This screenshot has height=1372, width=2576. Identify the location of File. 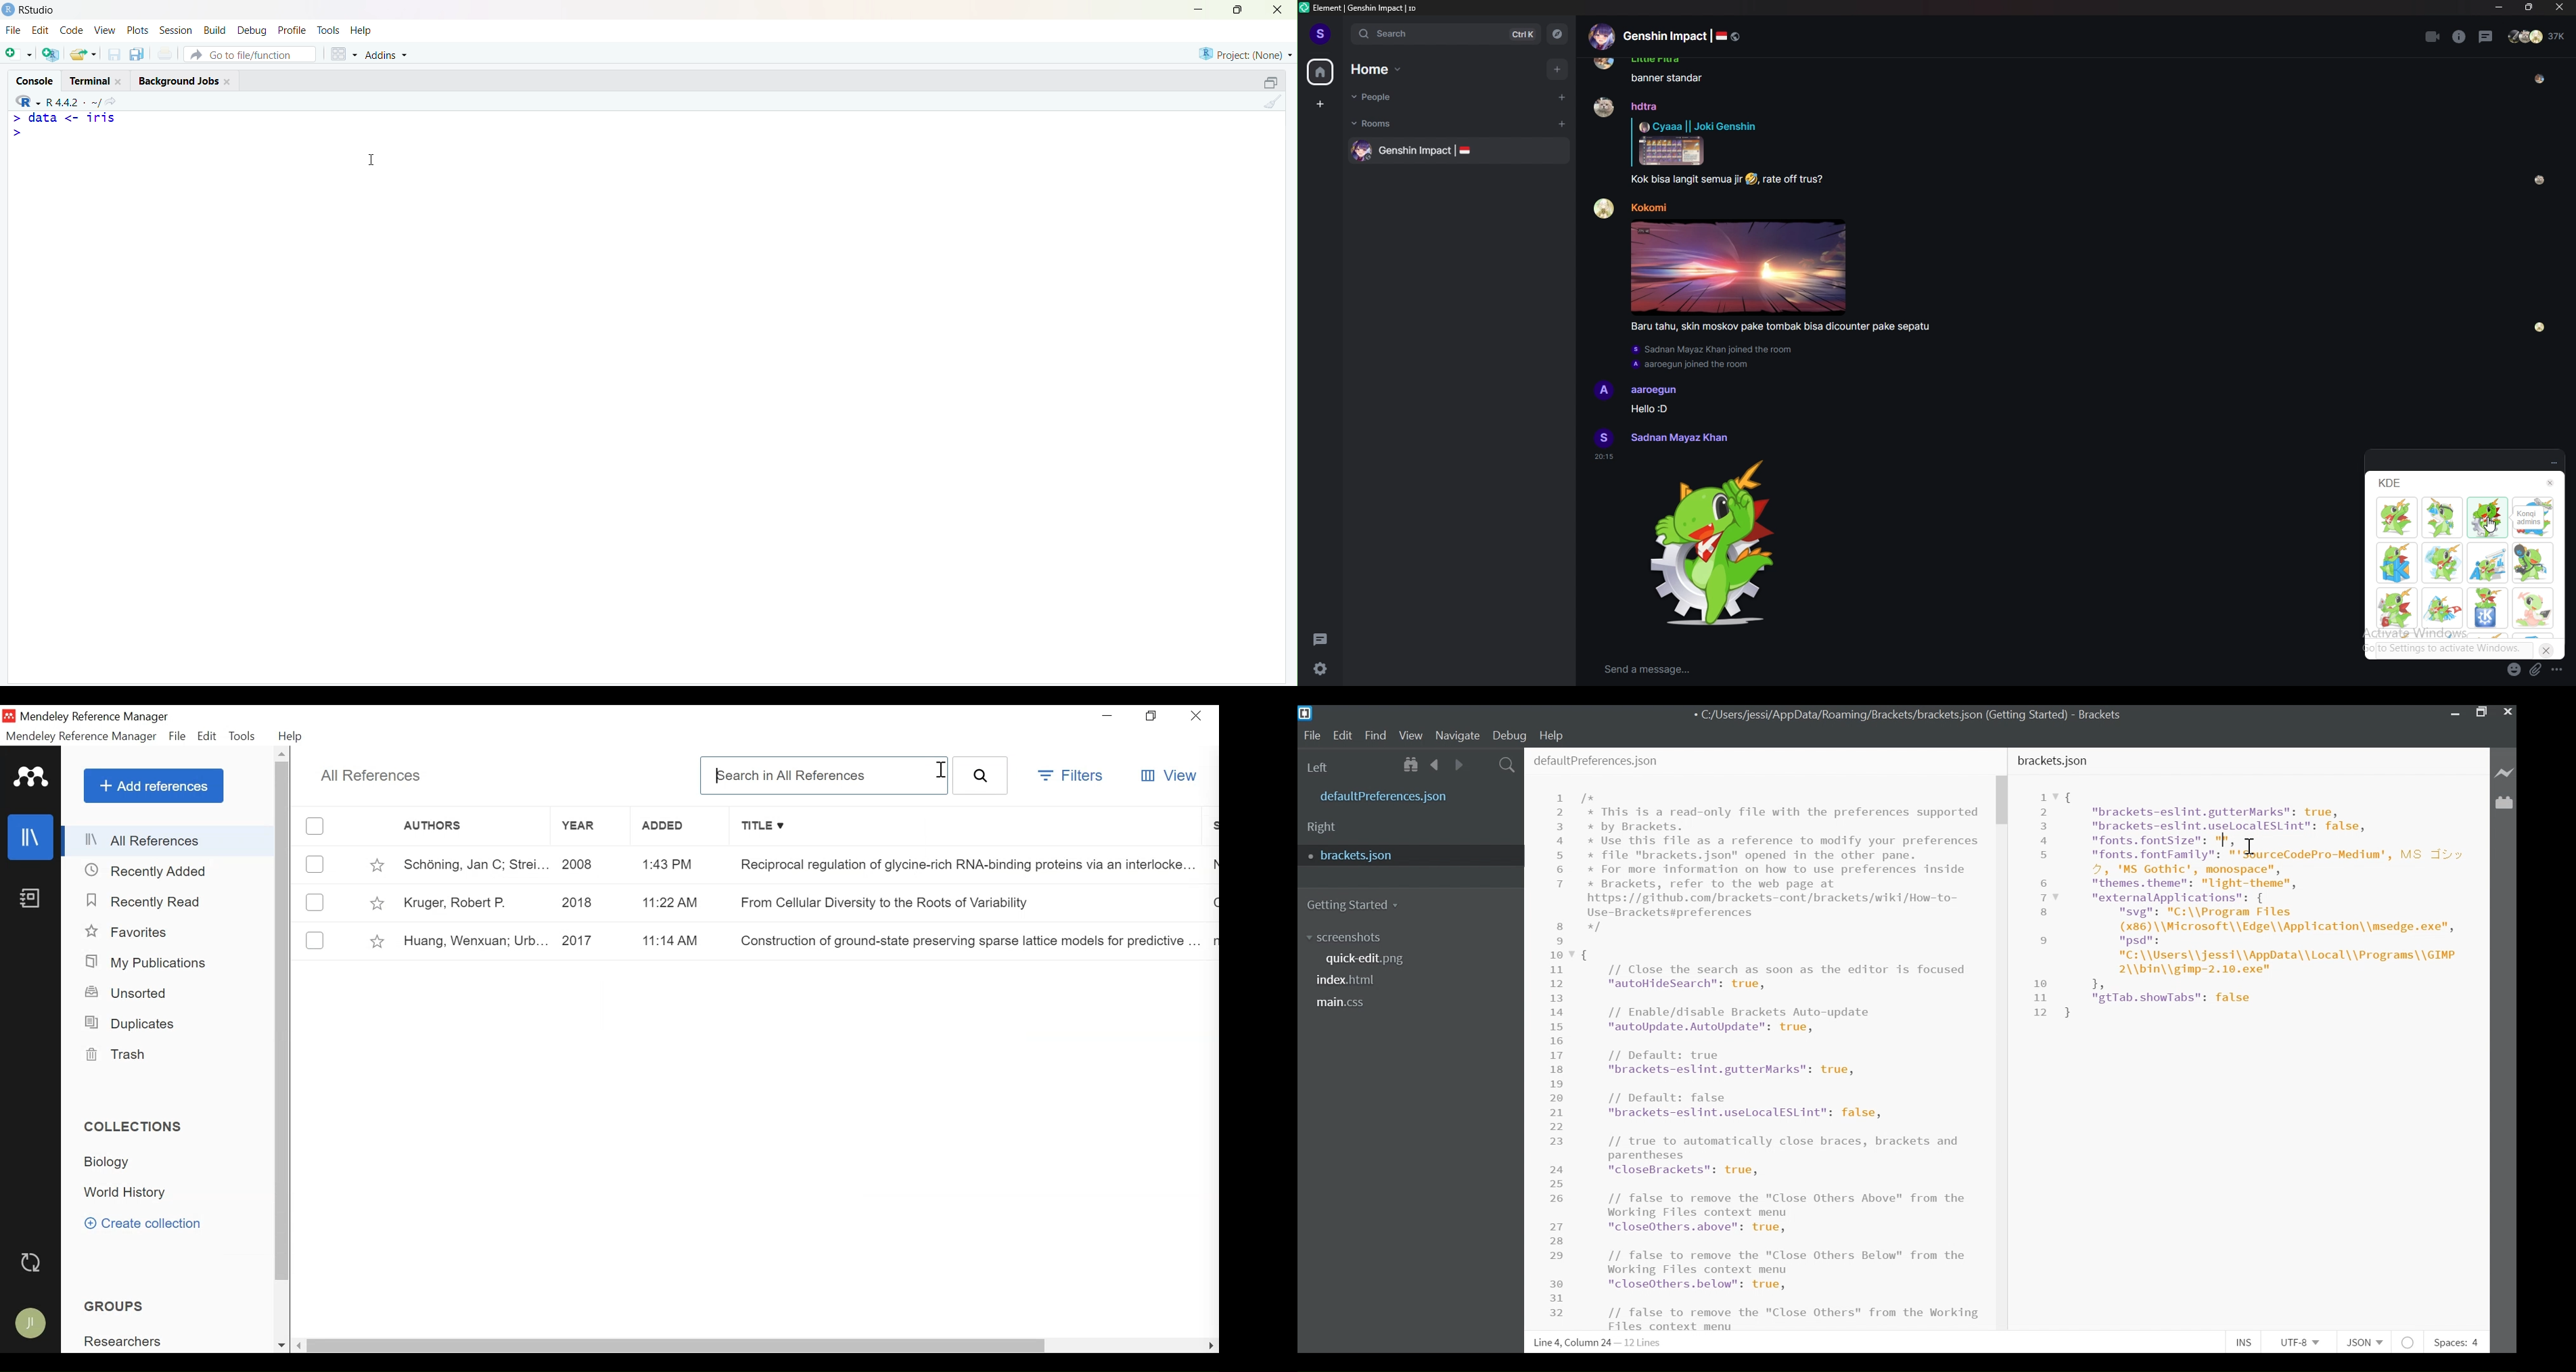
(13, 30).